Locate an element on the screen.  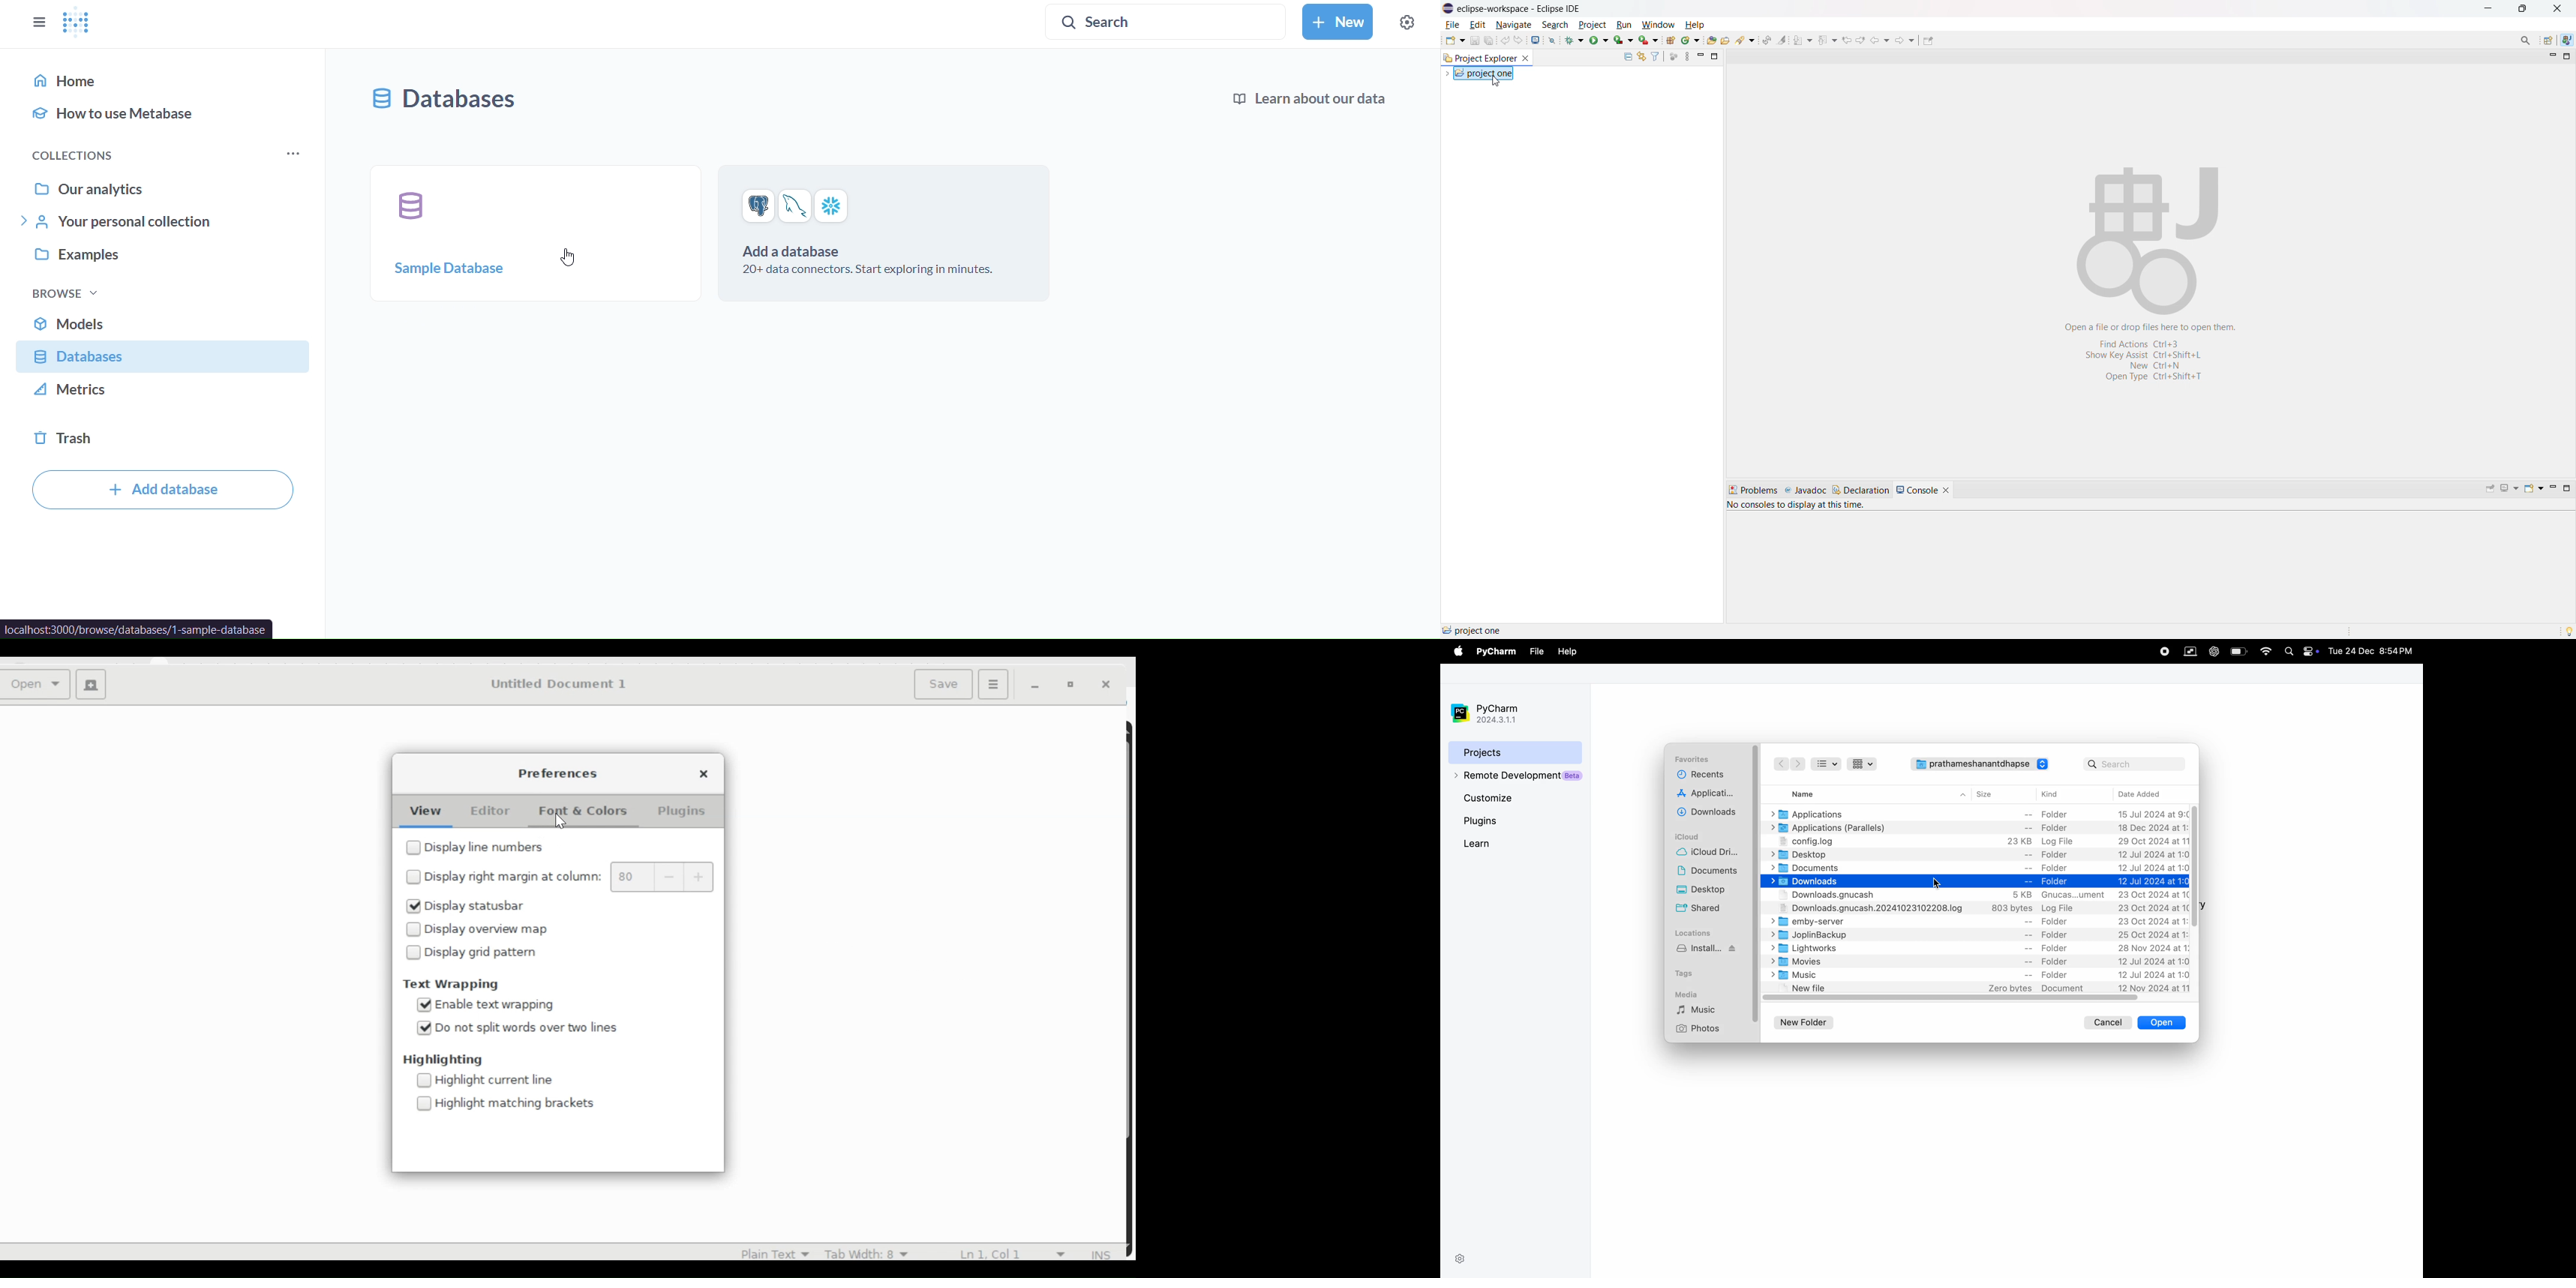
save all is located at coordinates (1489, 41).